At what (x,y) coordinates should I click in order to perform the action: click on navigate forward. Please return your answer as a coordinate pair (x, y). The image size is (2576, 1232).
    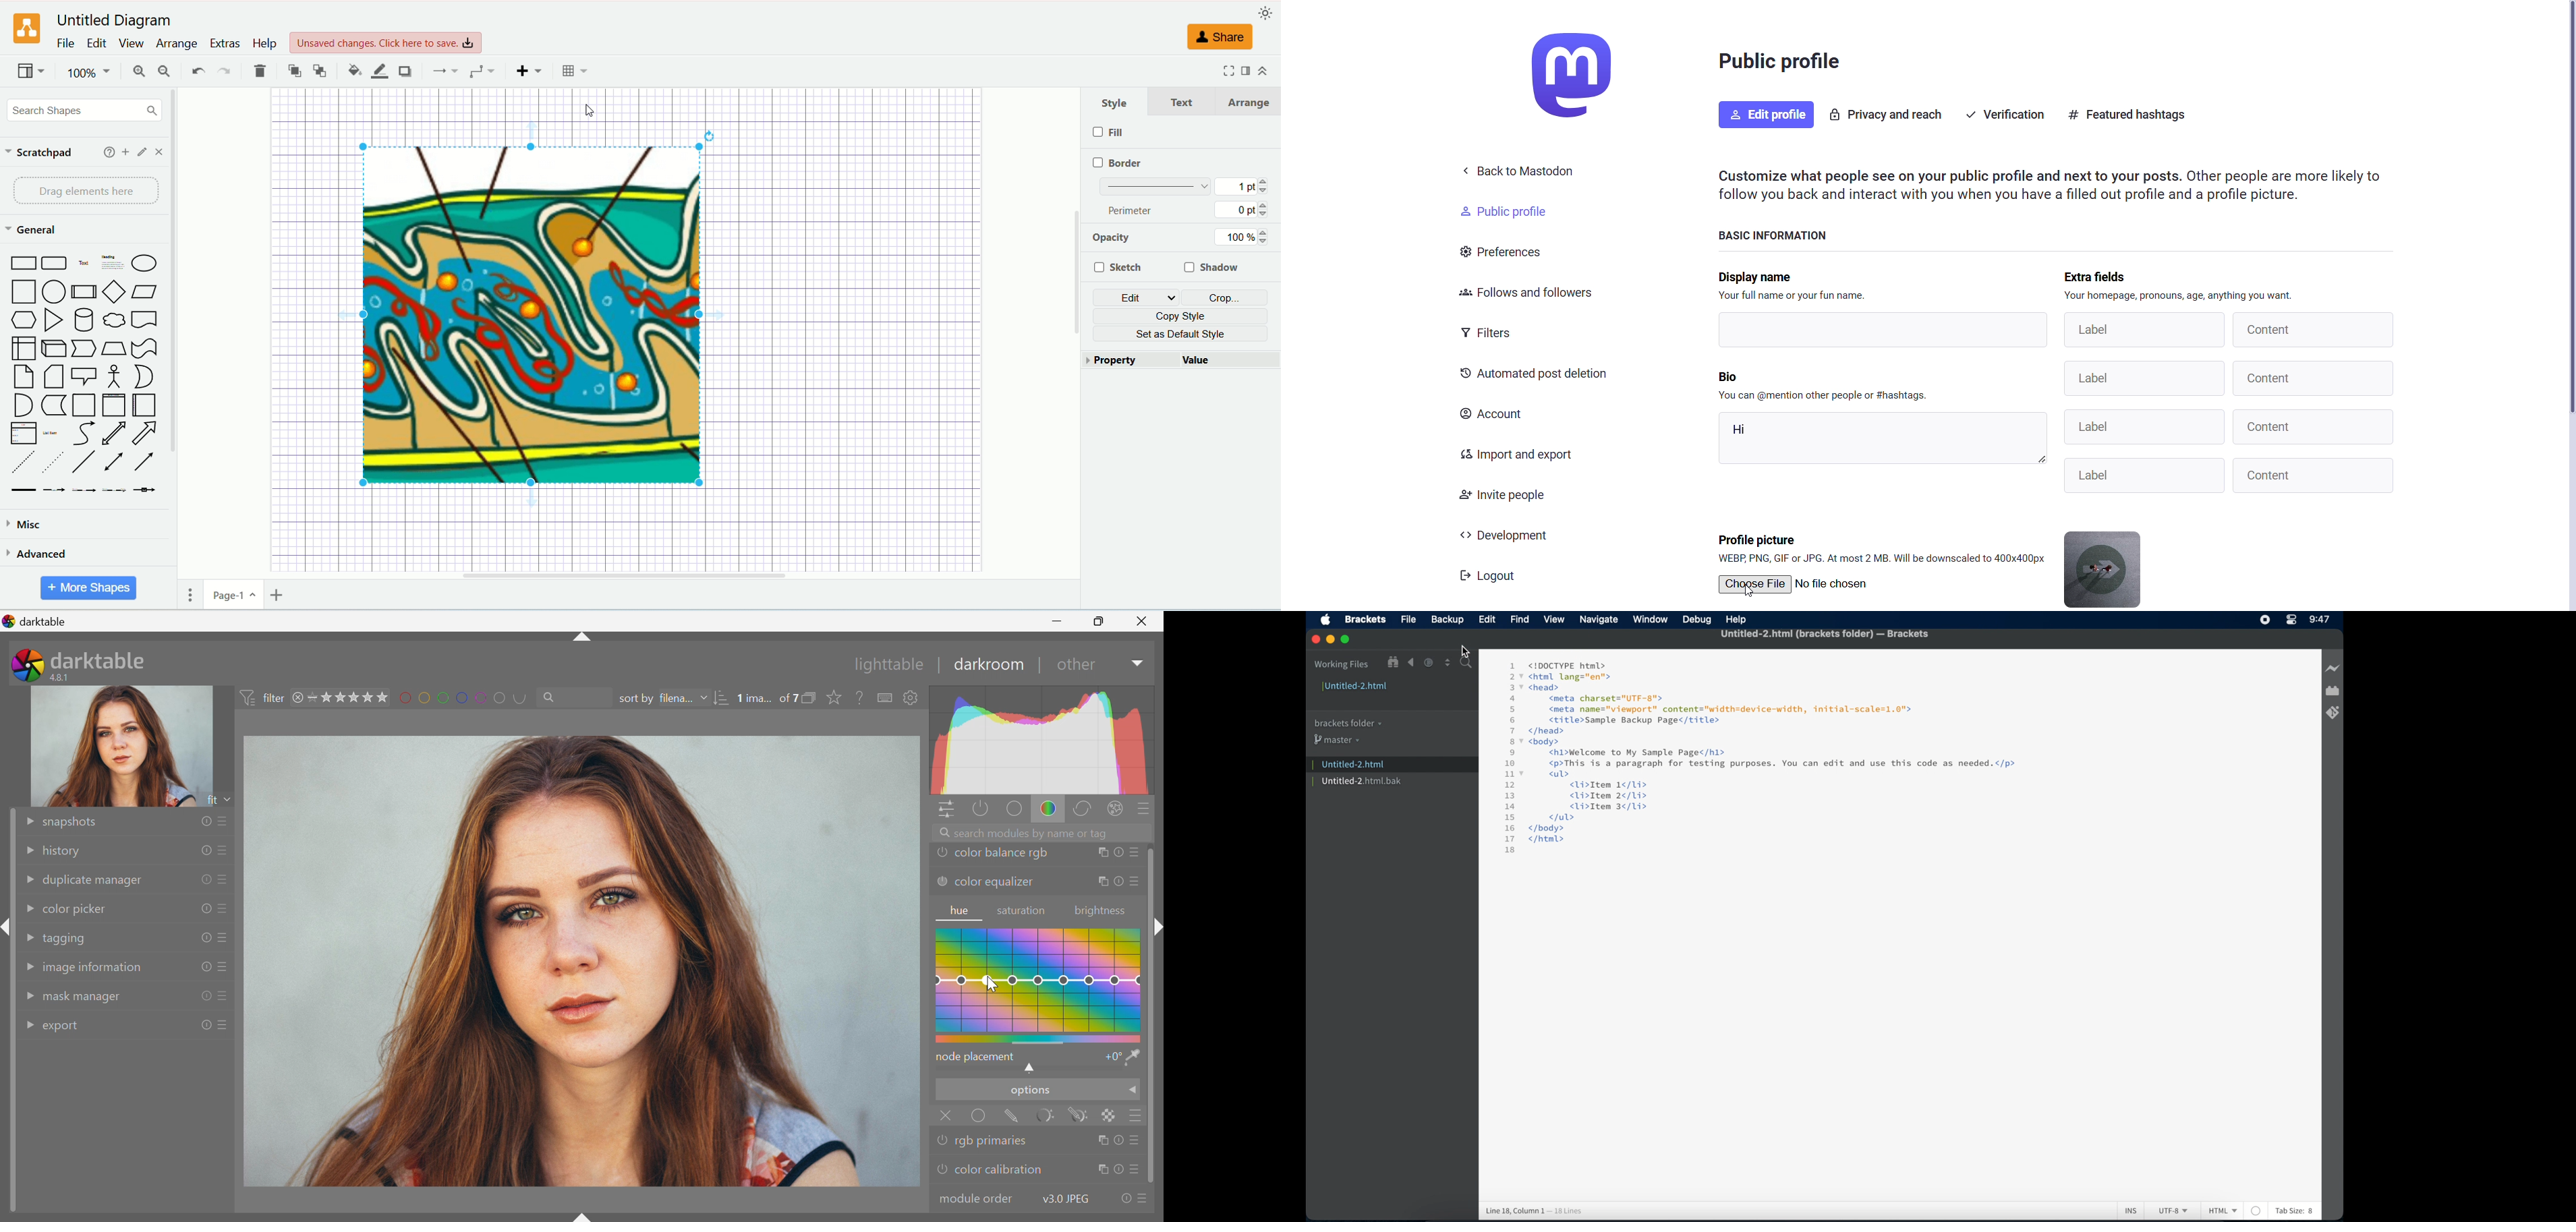
    Looking at the image, I should click on (1427, 662).